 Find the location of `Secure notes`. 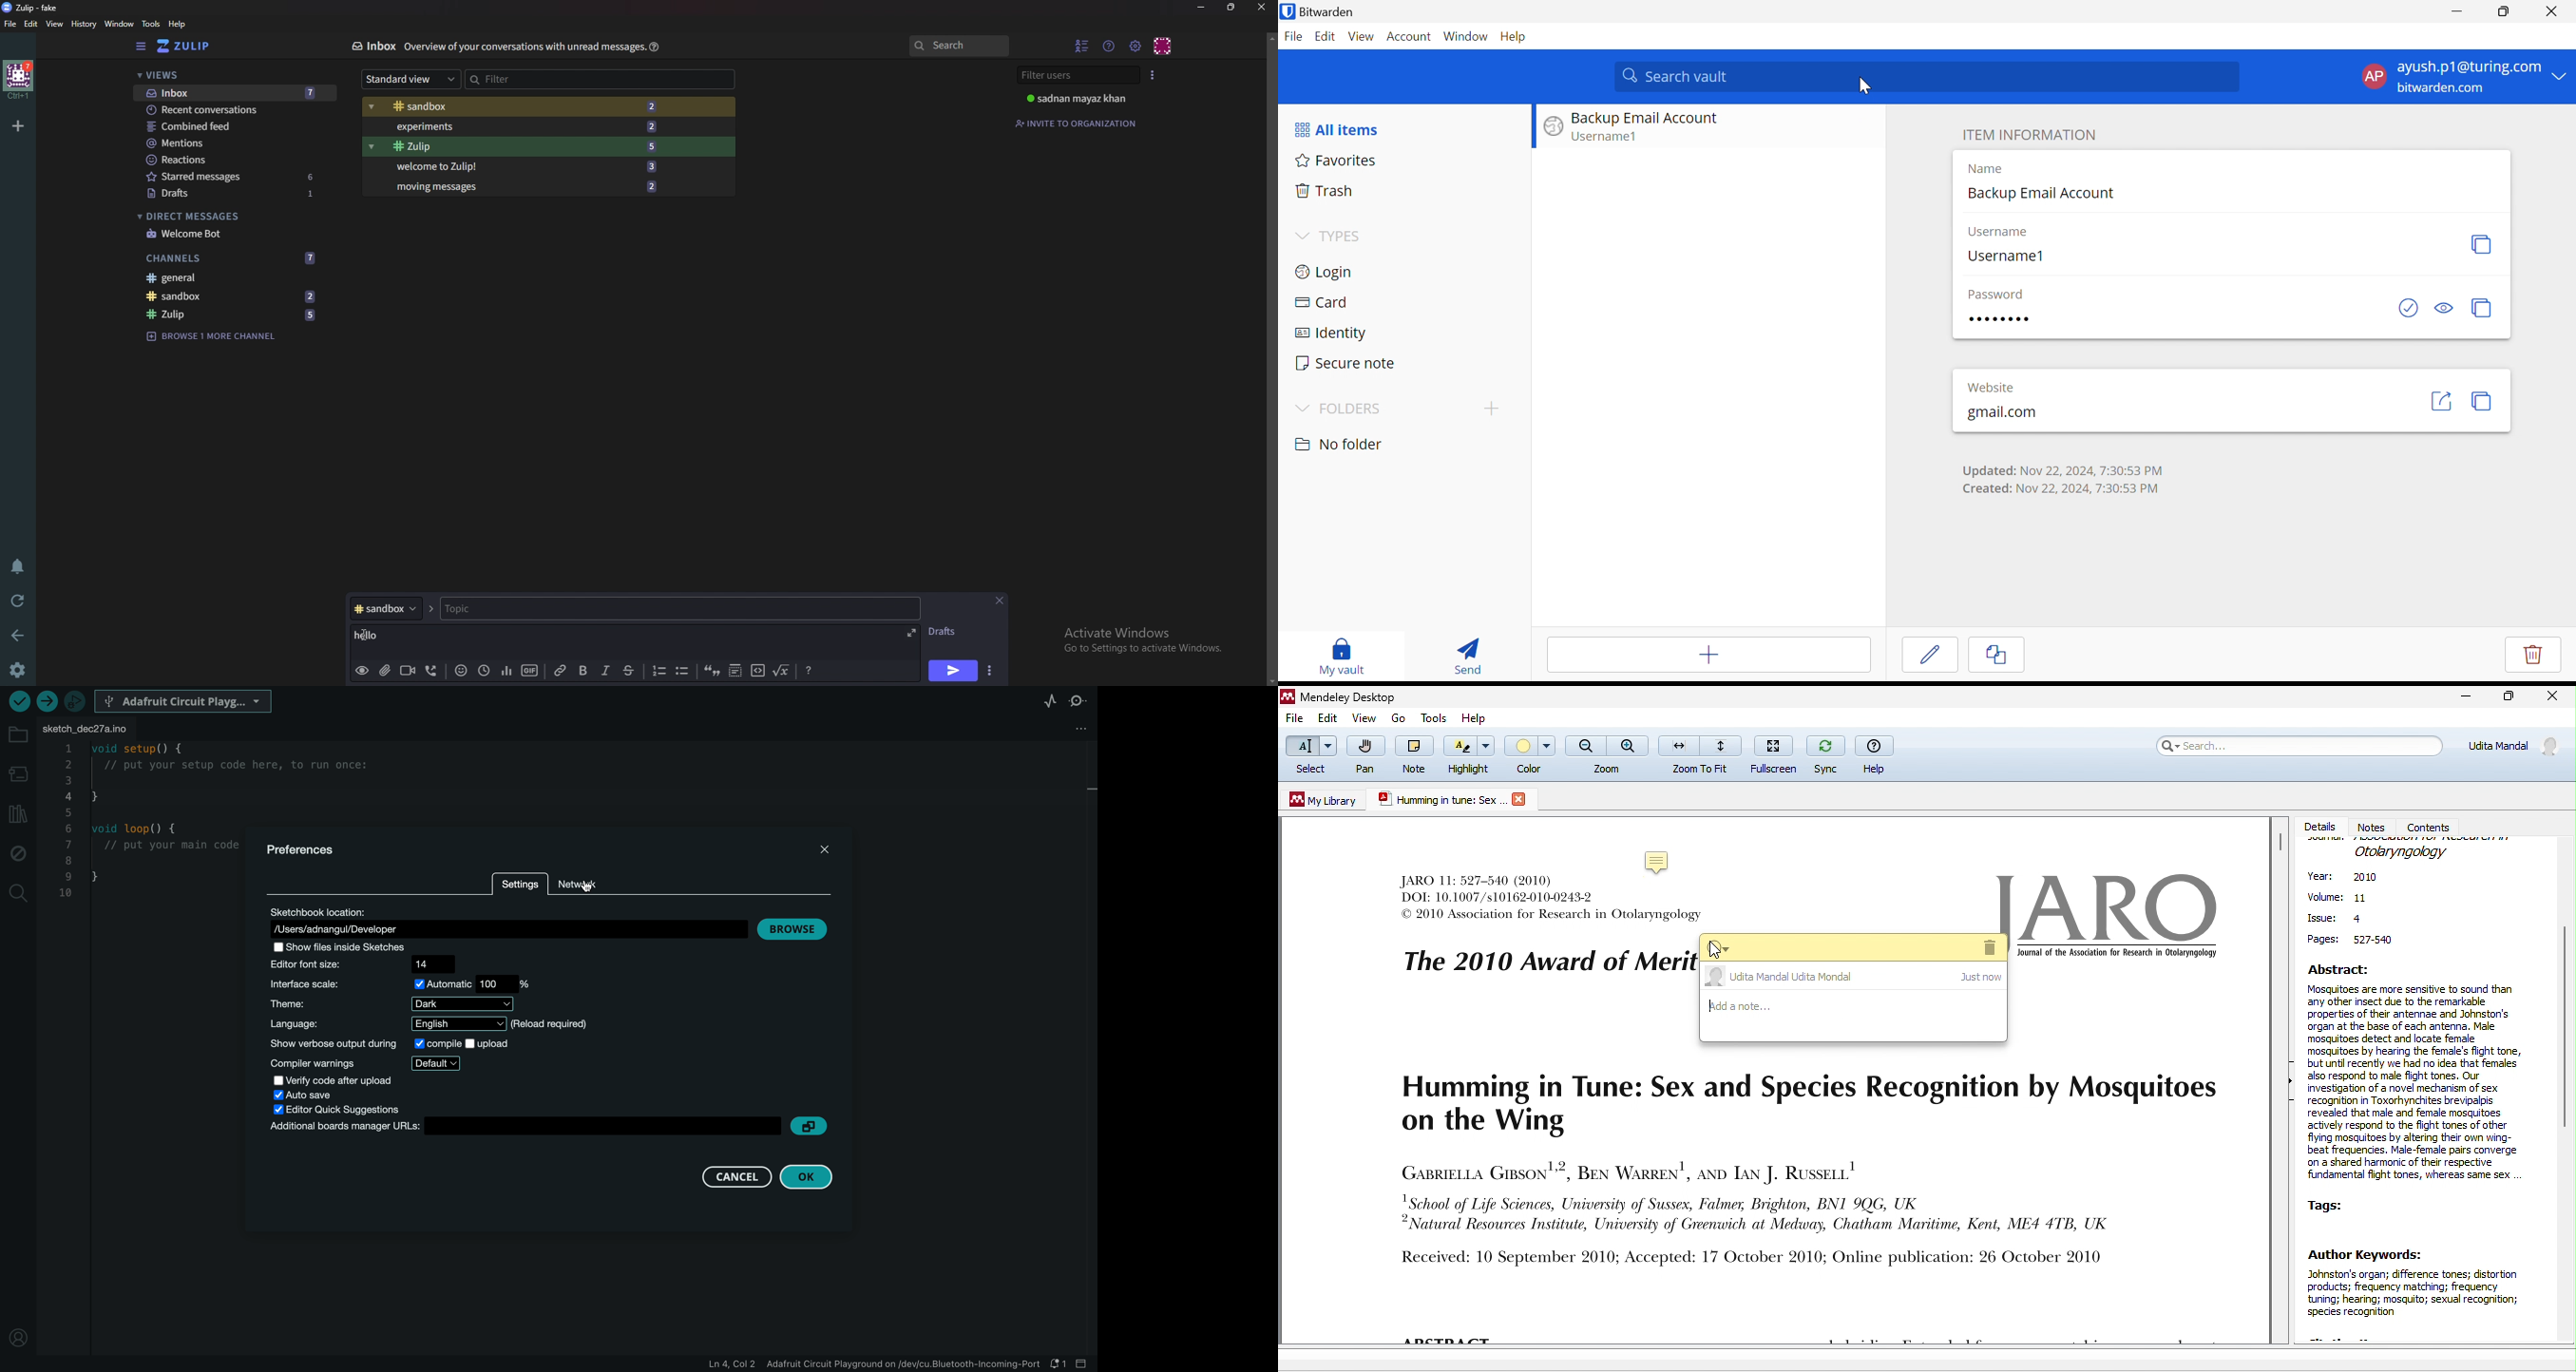

Secure notes is located at coordinates (1347, 363).